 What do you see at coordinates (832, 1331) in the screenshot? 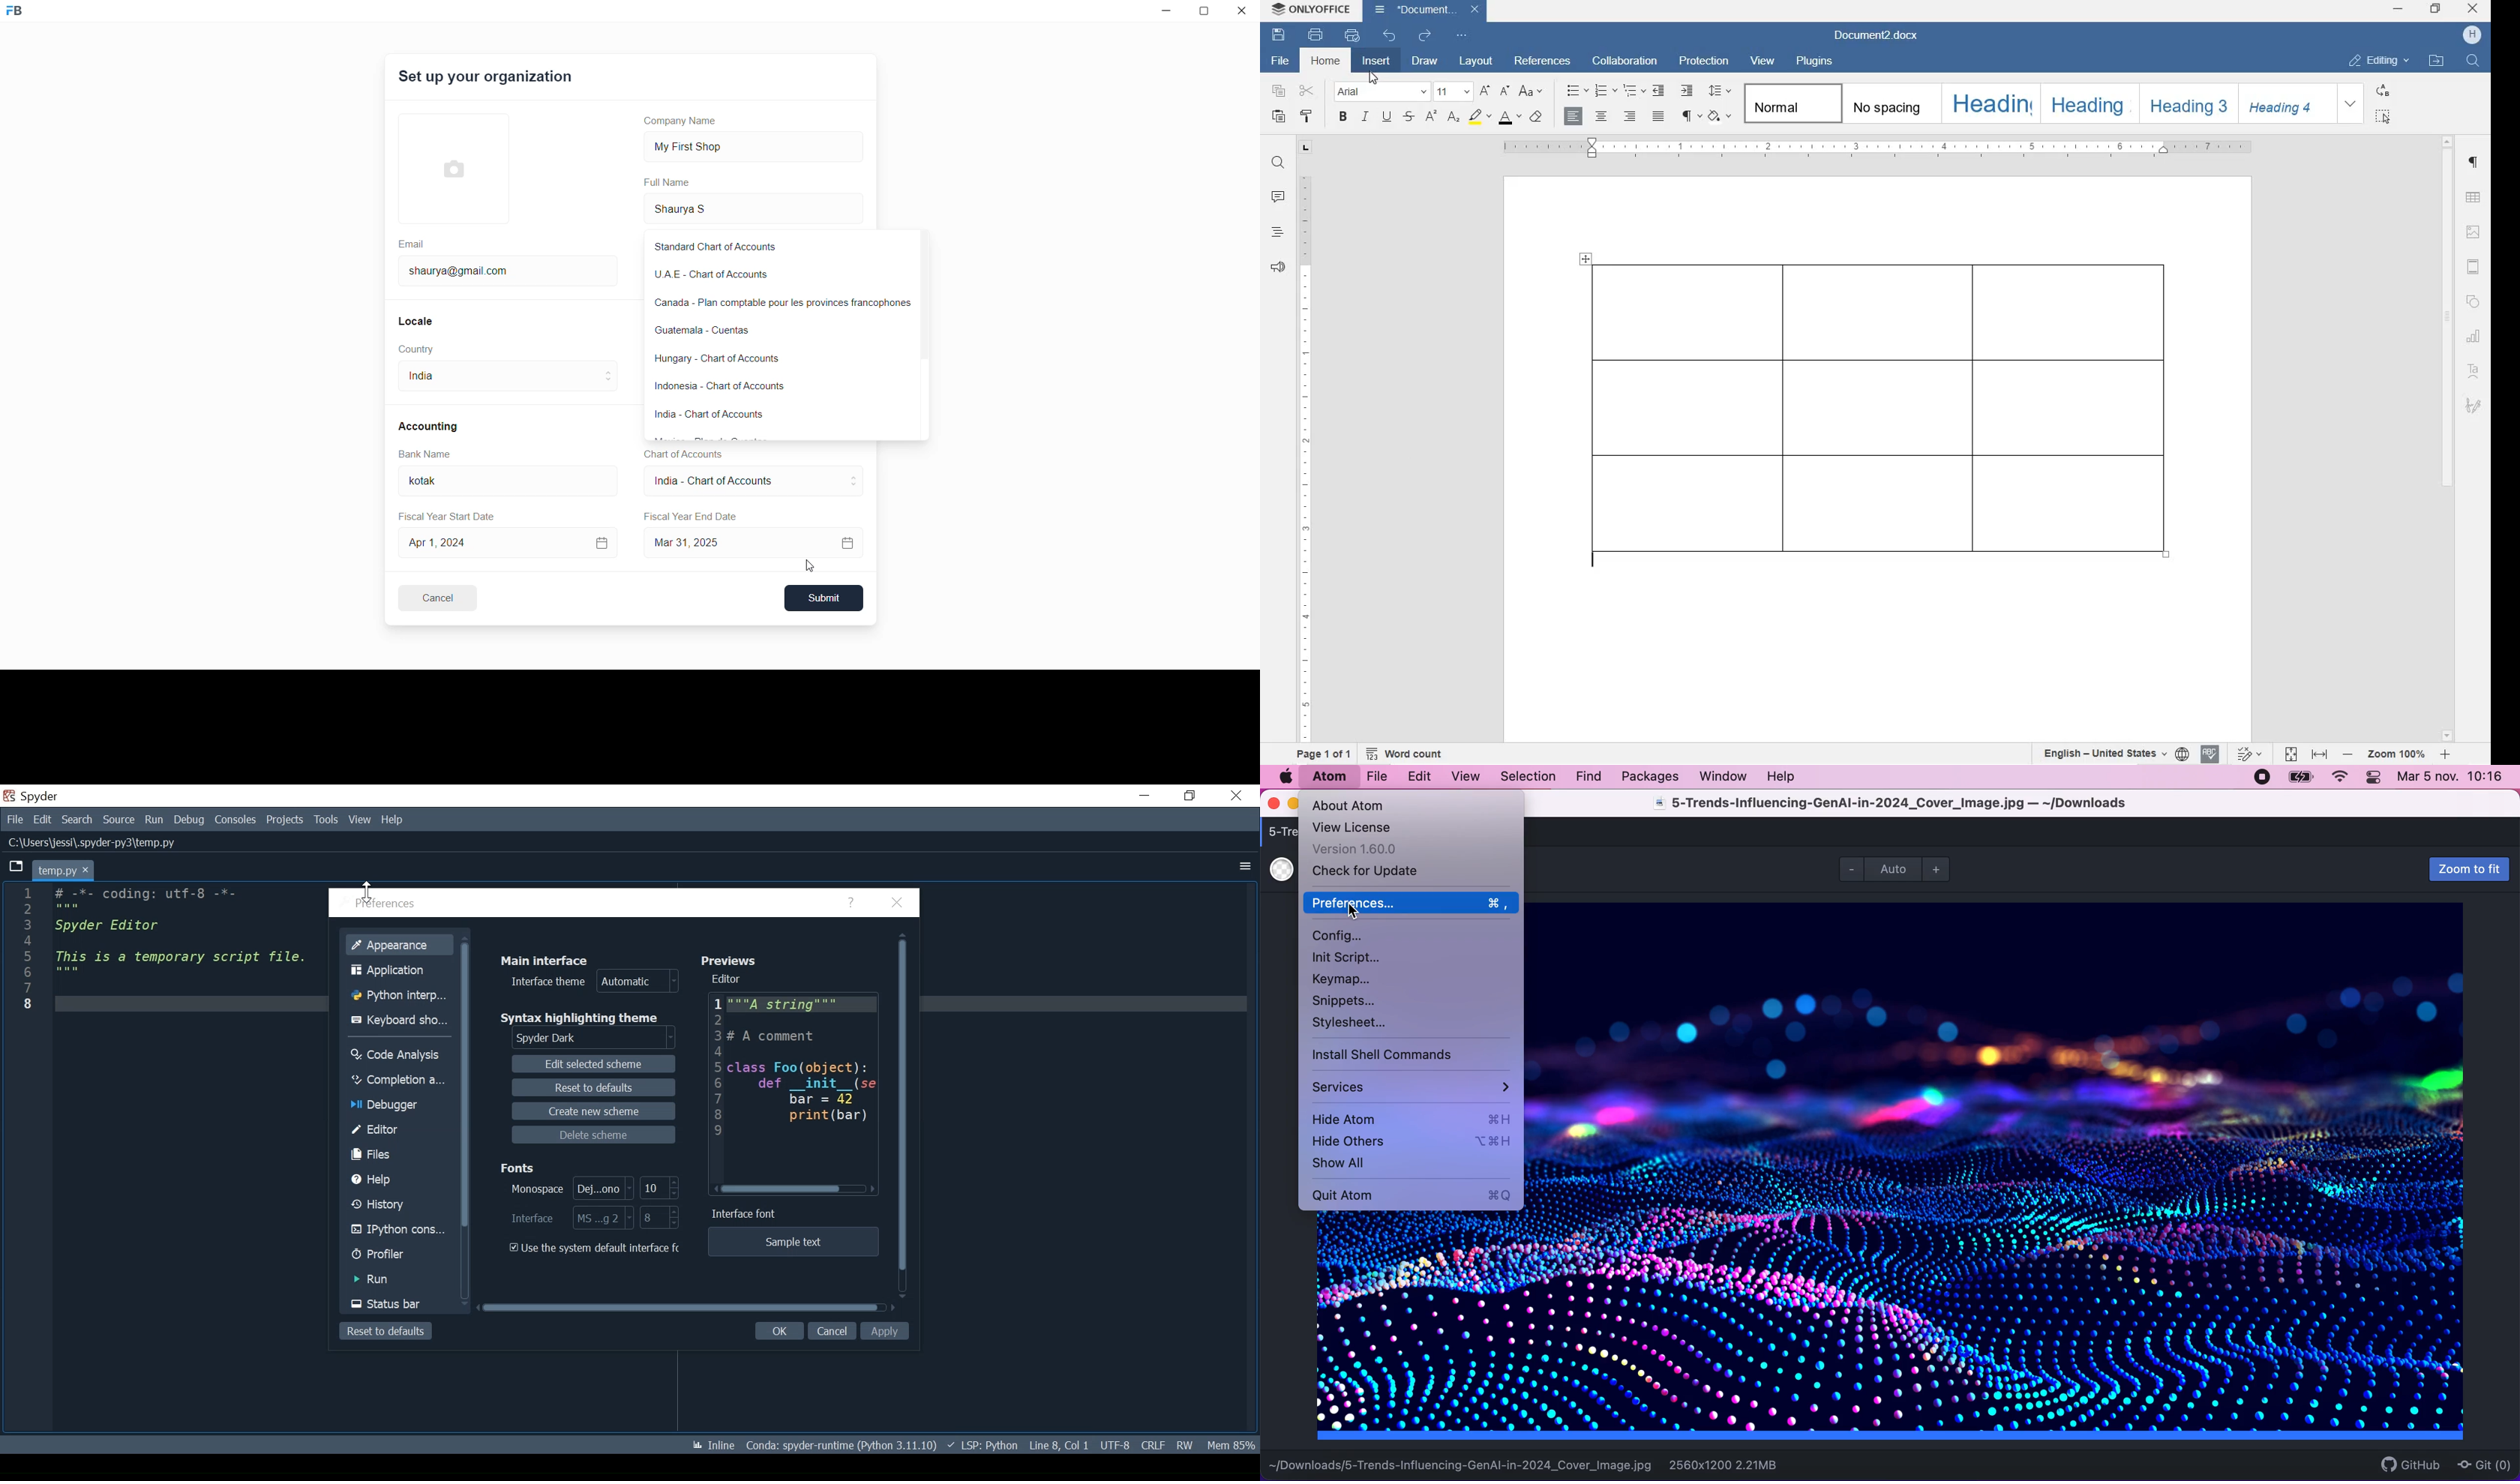
I see `Cancel` at bounding box center [832, 1331].